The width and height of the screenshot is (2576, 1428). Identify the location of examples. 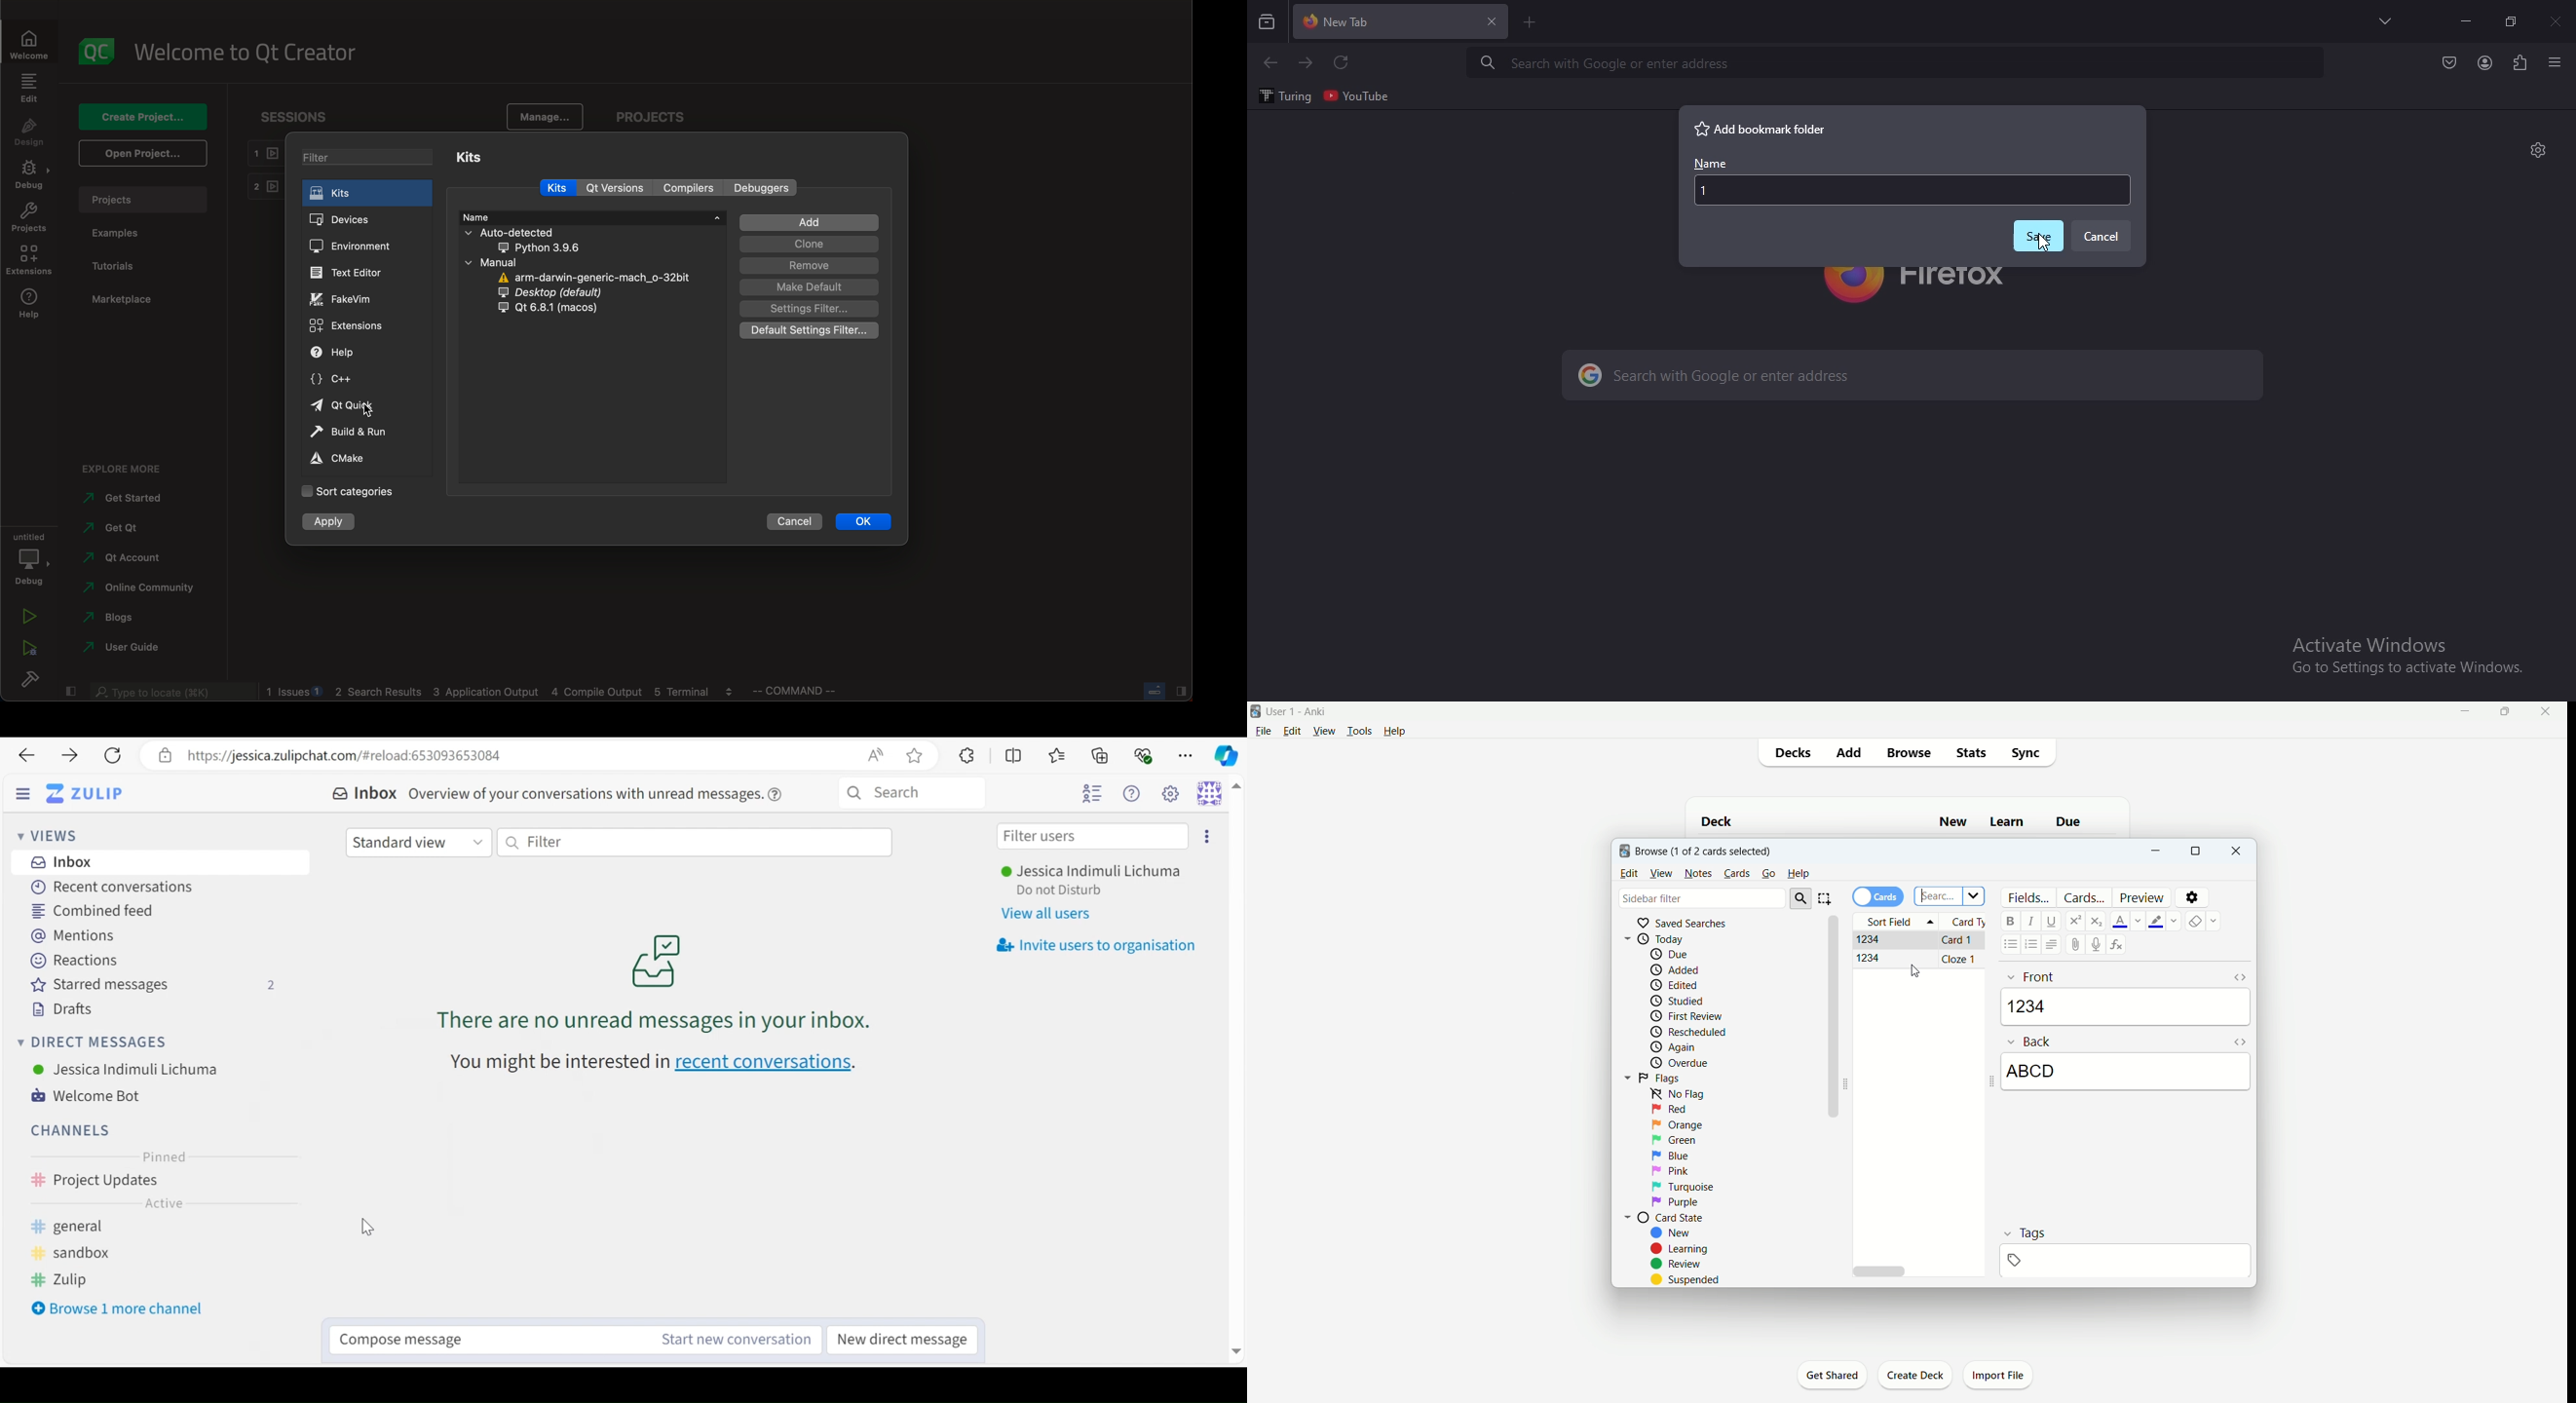
(122, 234).